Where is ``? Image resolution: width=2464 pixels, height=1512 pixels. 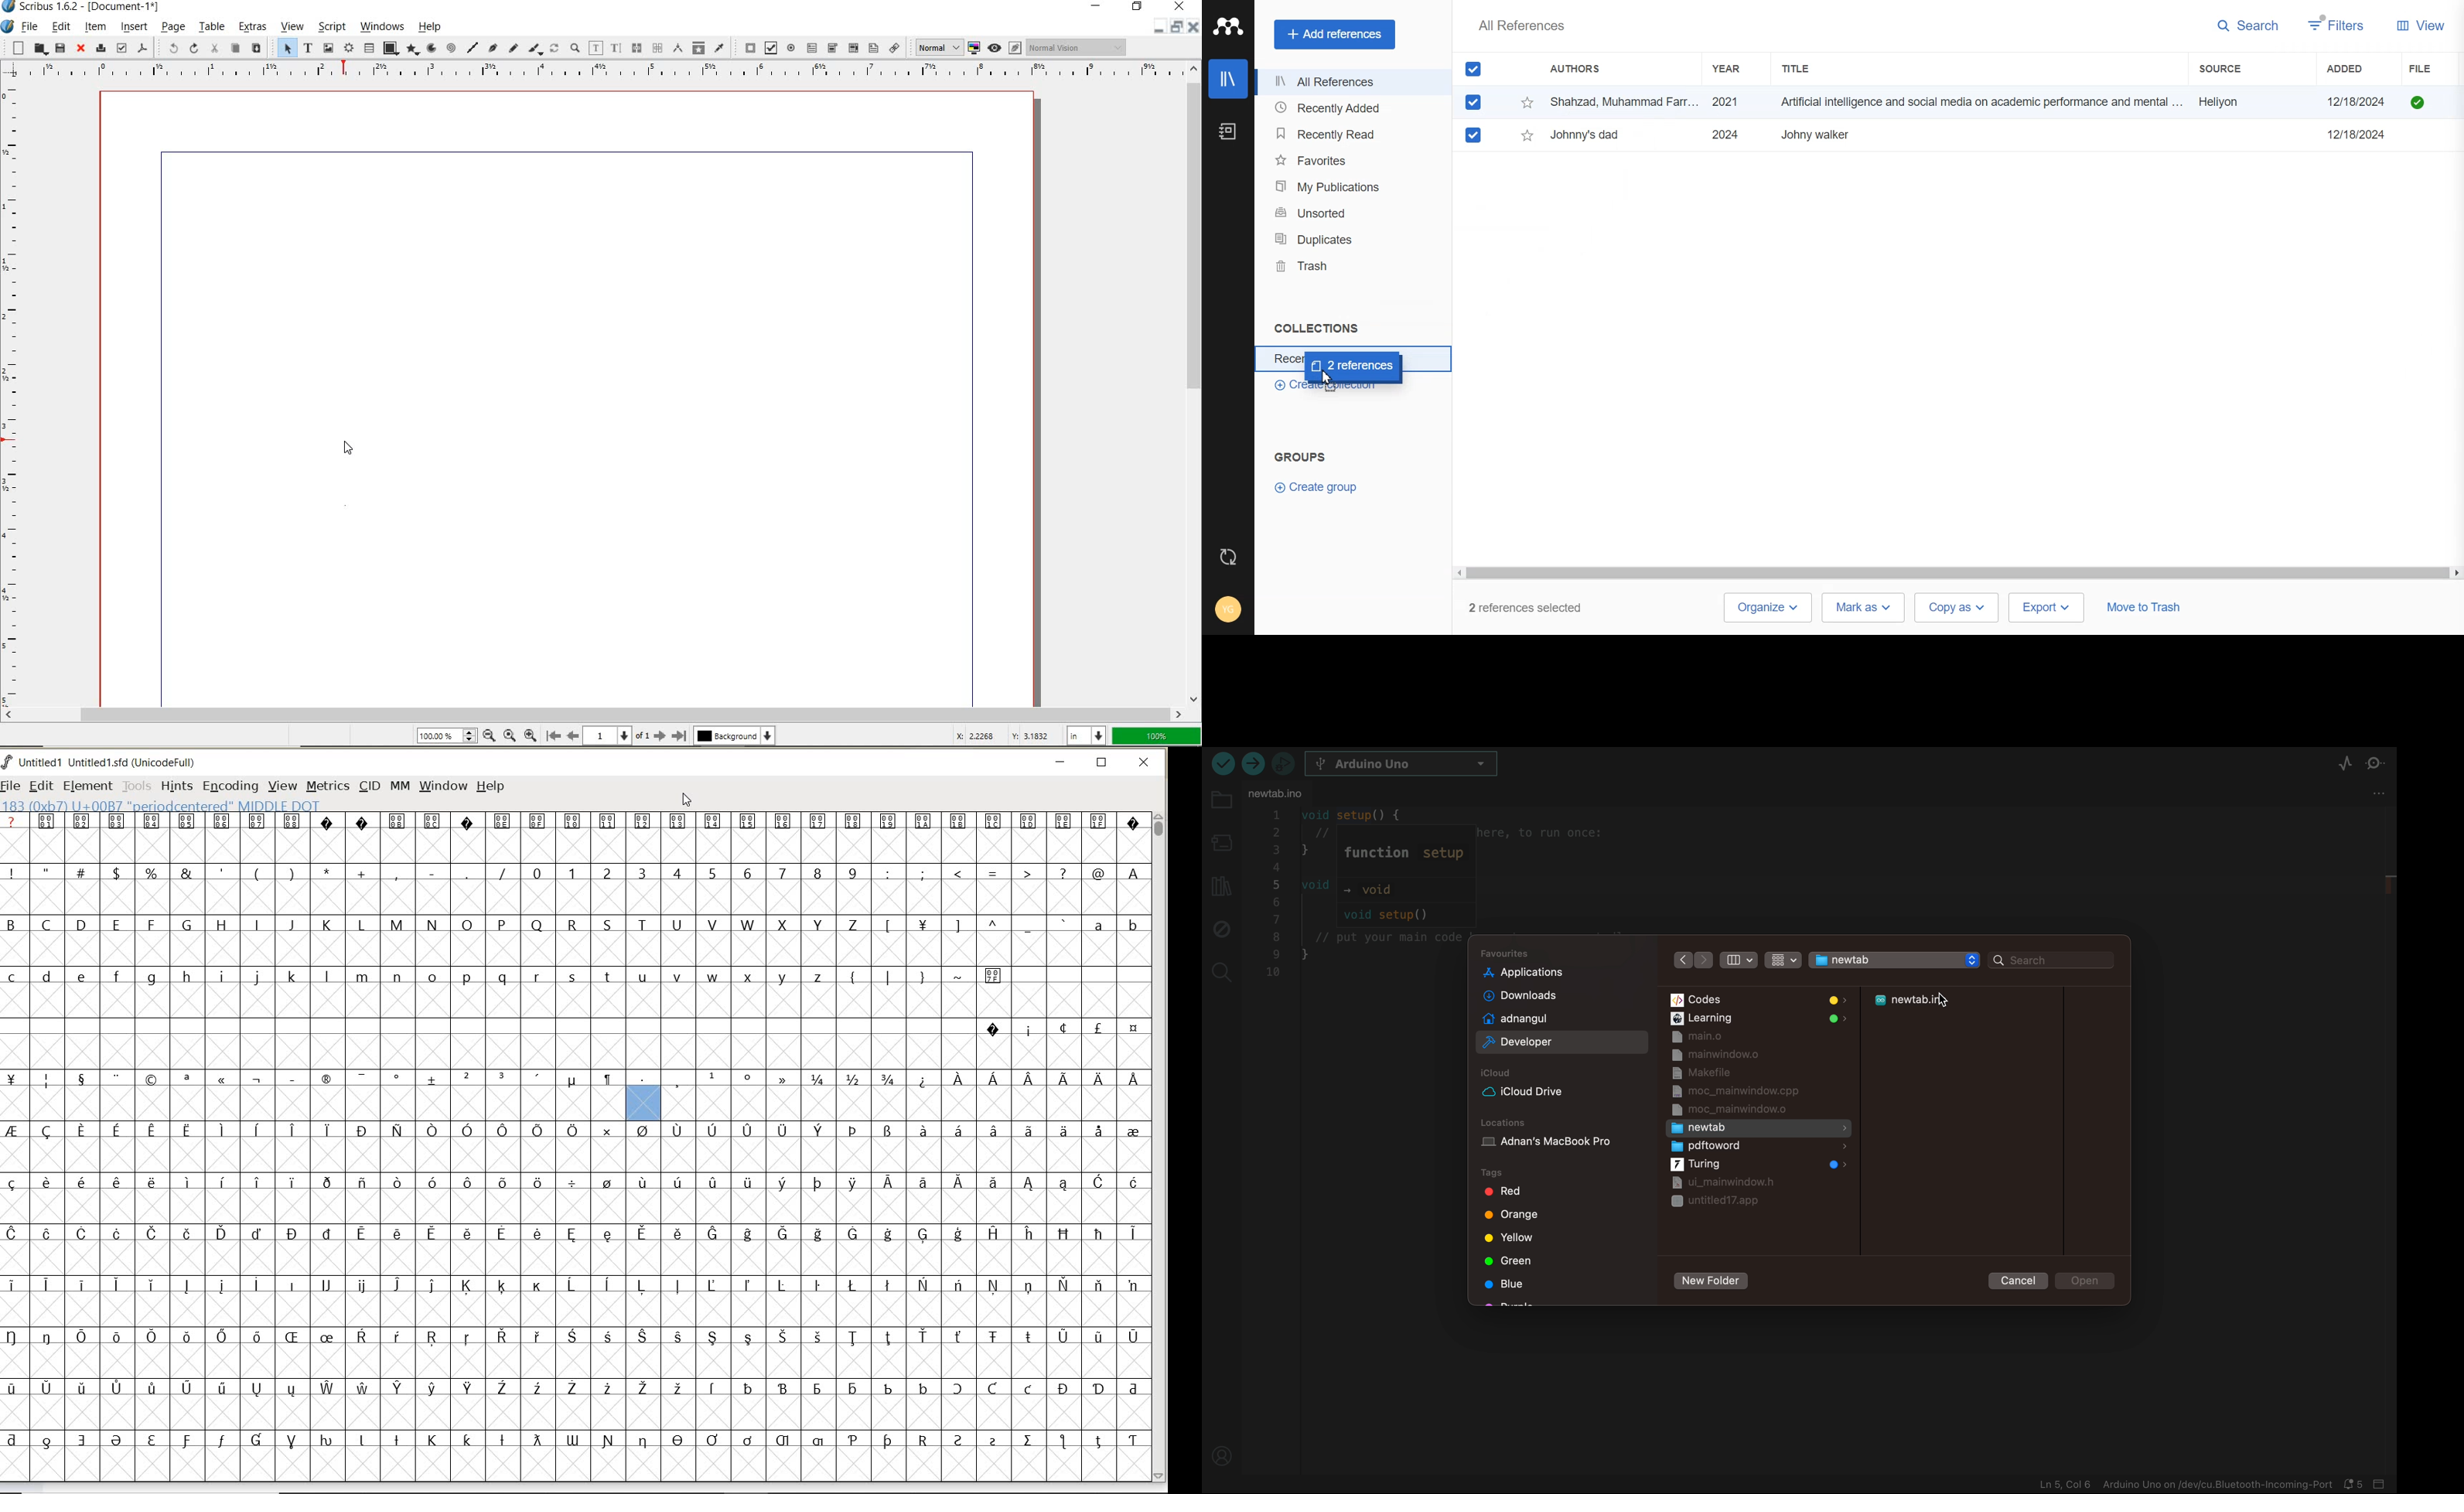
 is located at coordinates (973, 927).